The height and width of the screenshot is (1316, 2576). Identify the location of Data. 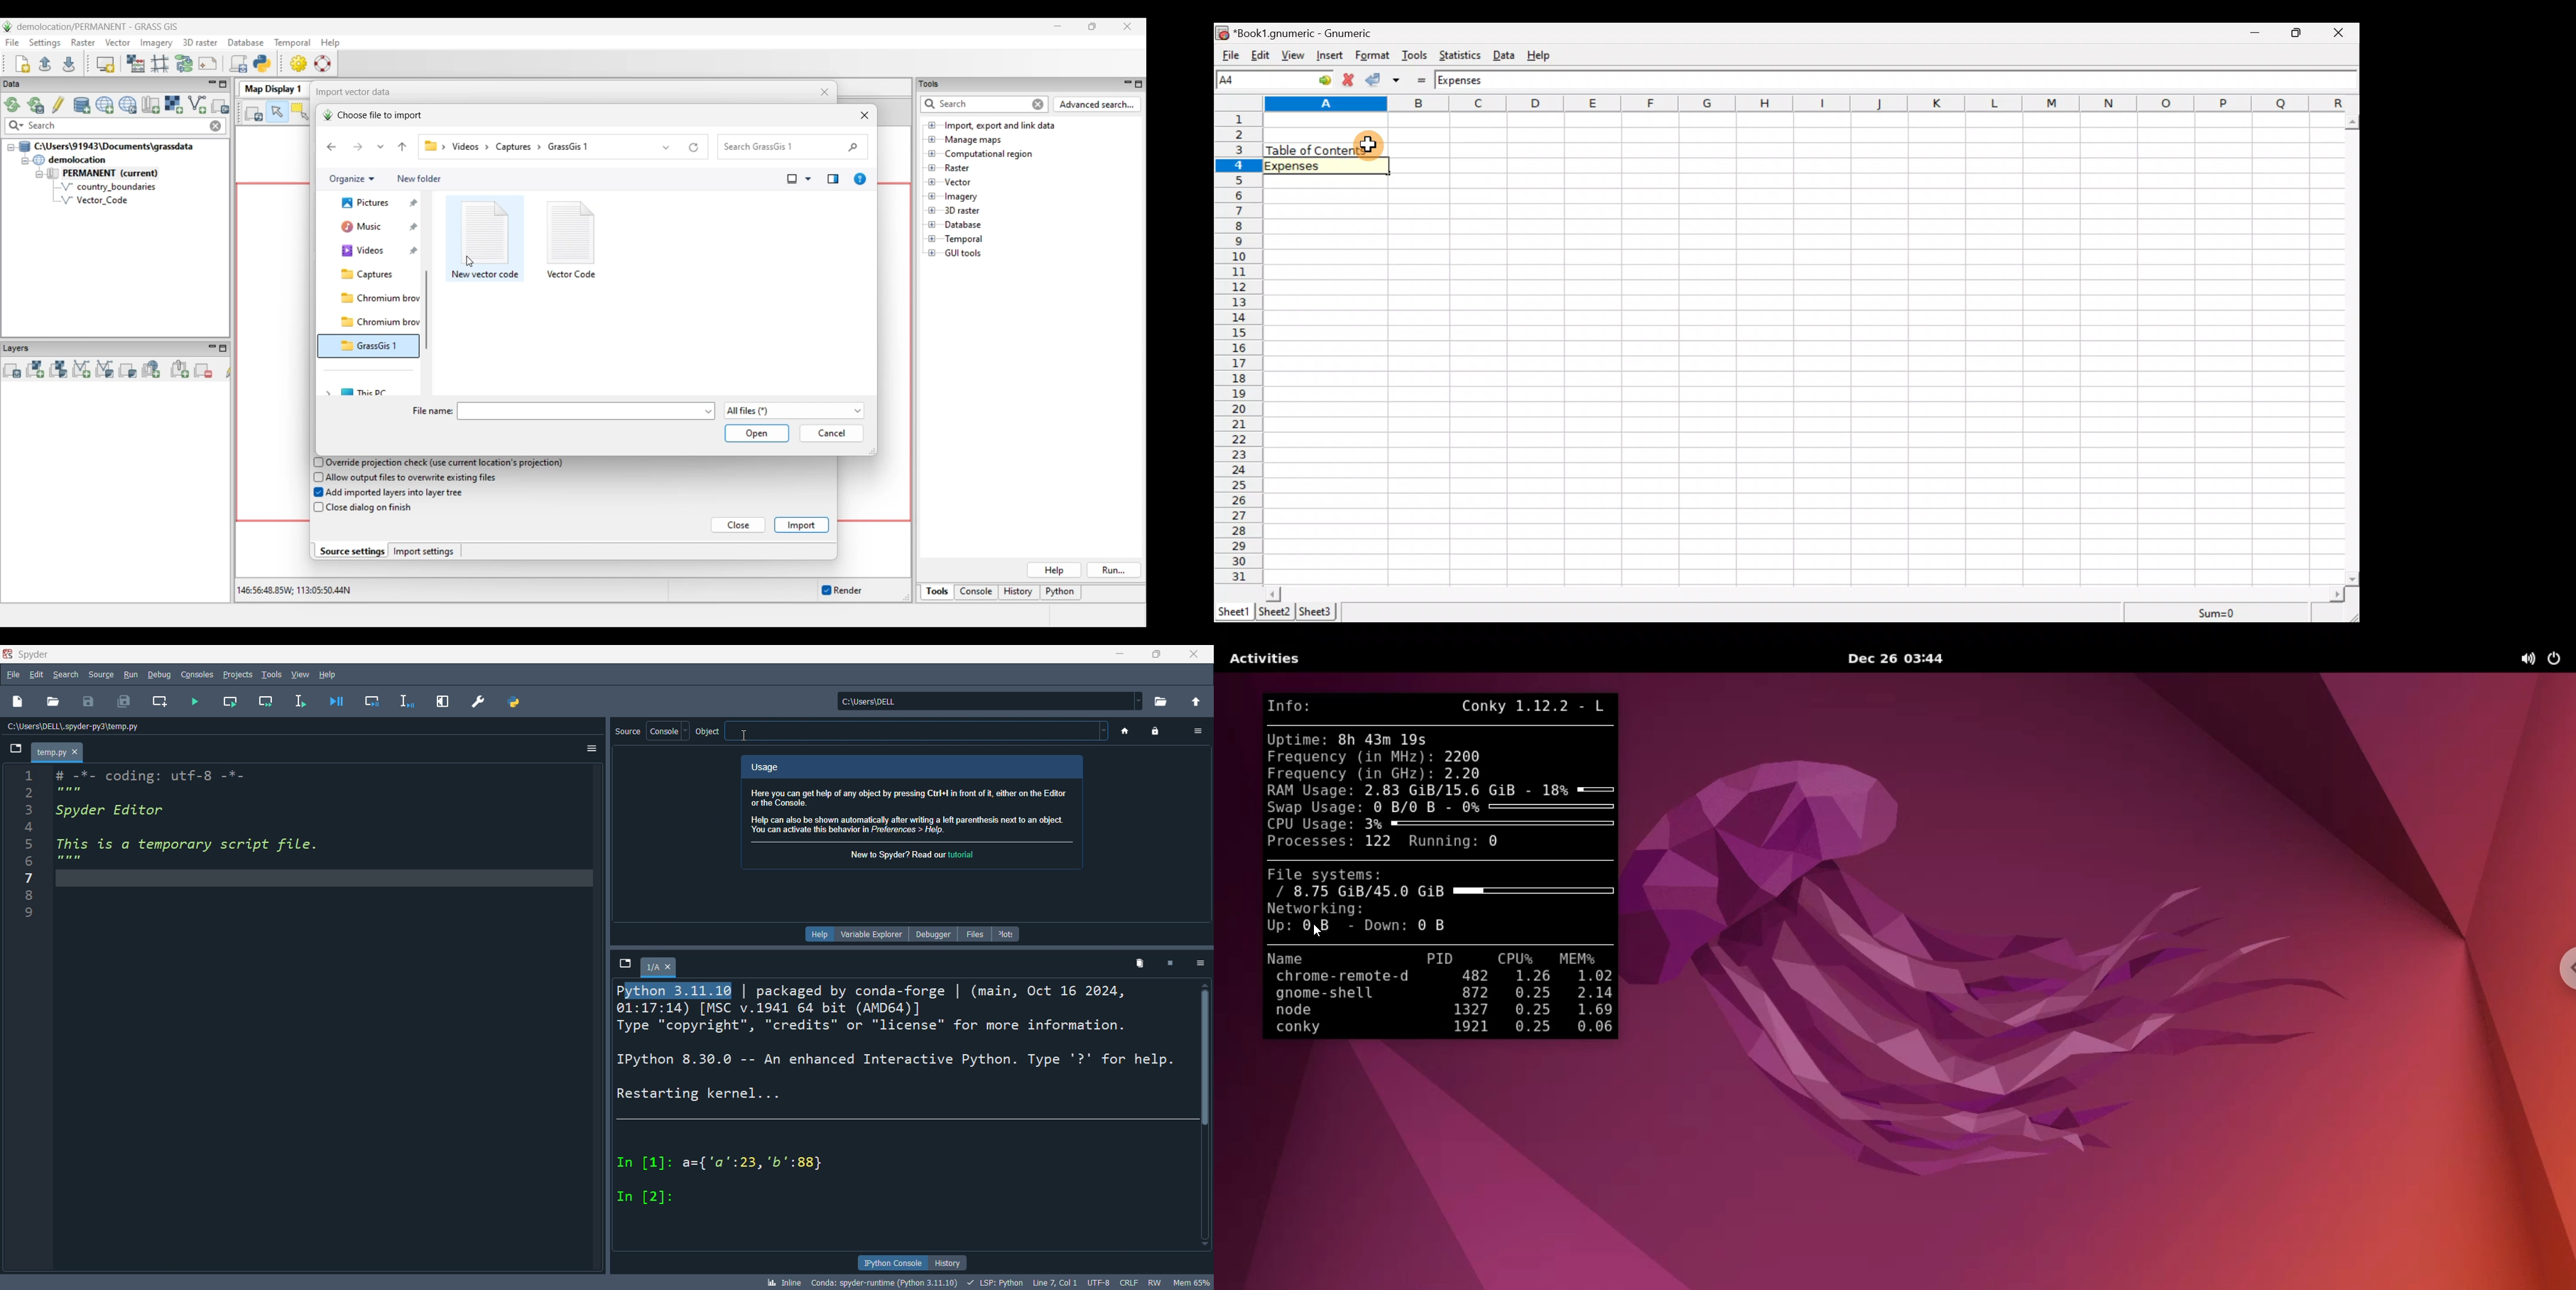
(1508, 56).